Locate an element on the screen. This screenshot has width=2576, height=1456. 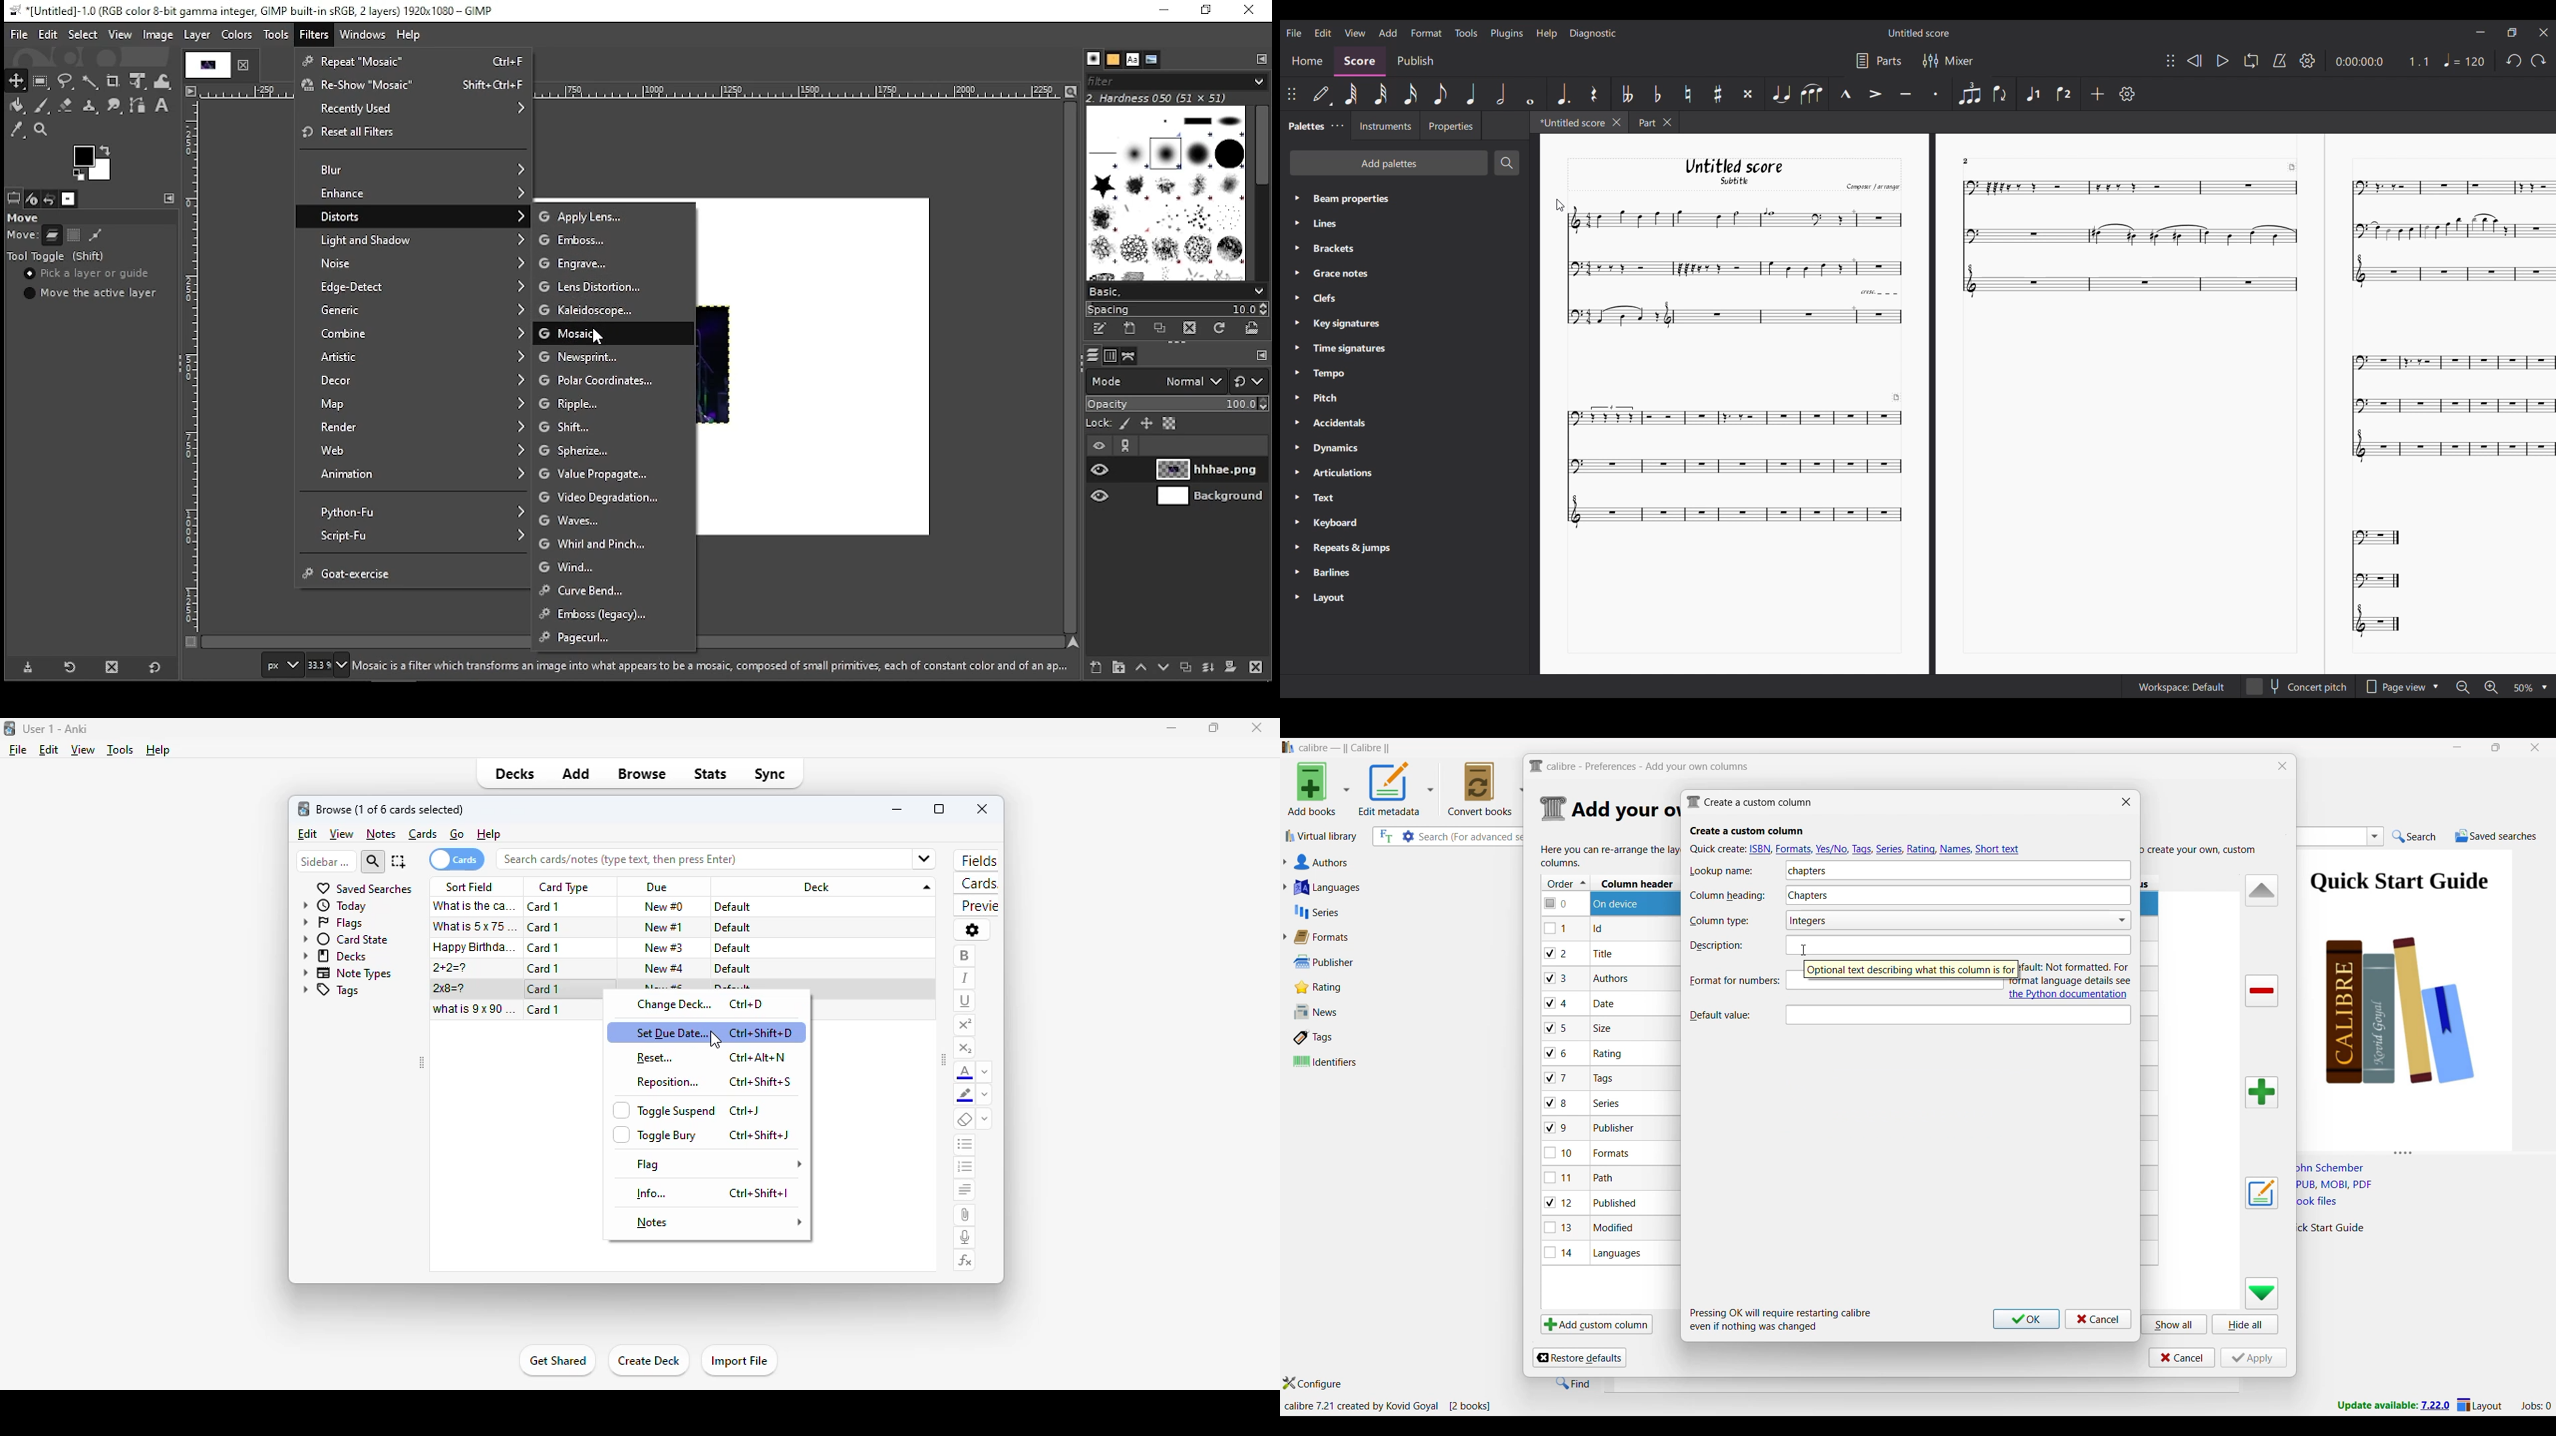
move tool is located at coordinates (17, 79).